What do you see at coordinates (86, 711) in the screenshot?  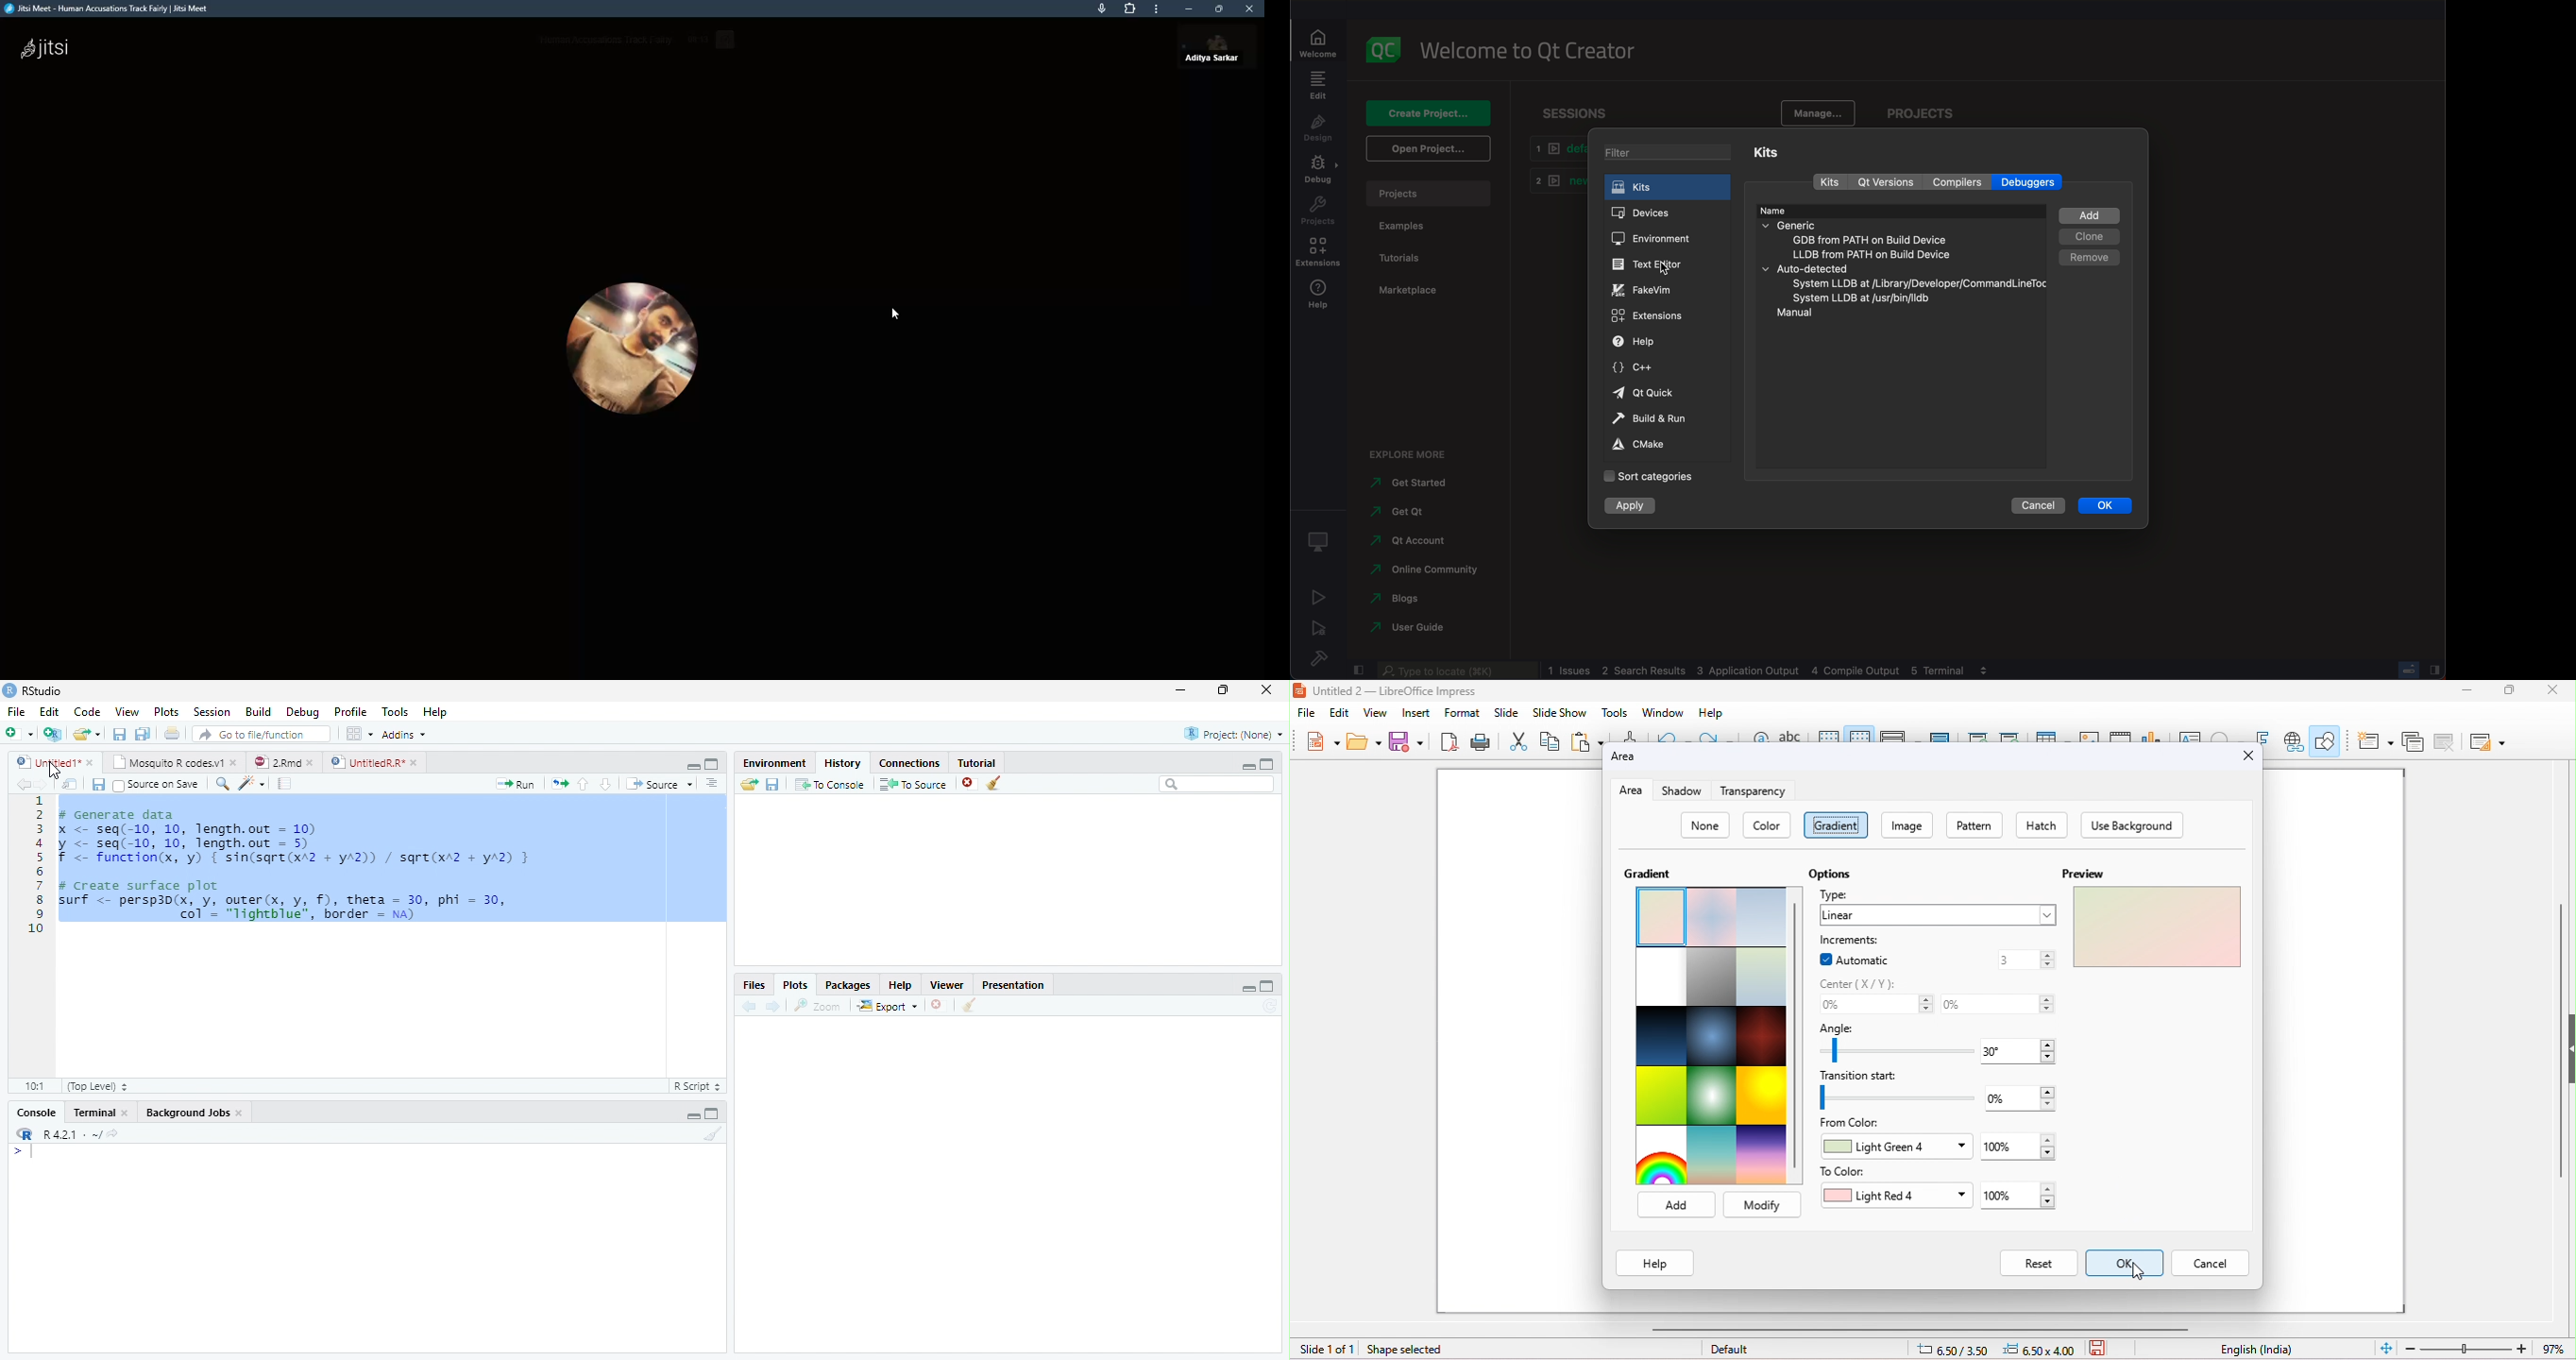 I see `Code` at bounding box center [86, 711].